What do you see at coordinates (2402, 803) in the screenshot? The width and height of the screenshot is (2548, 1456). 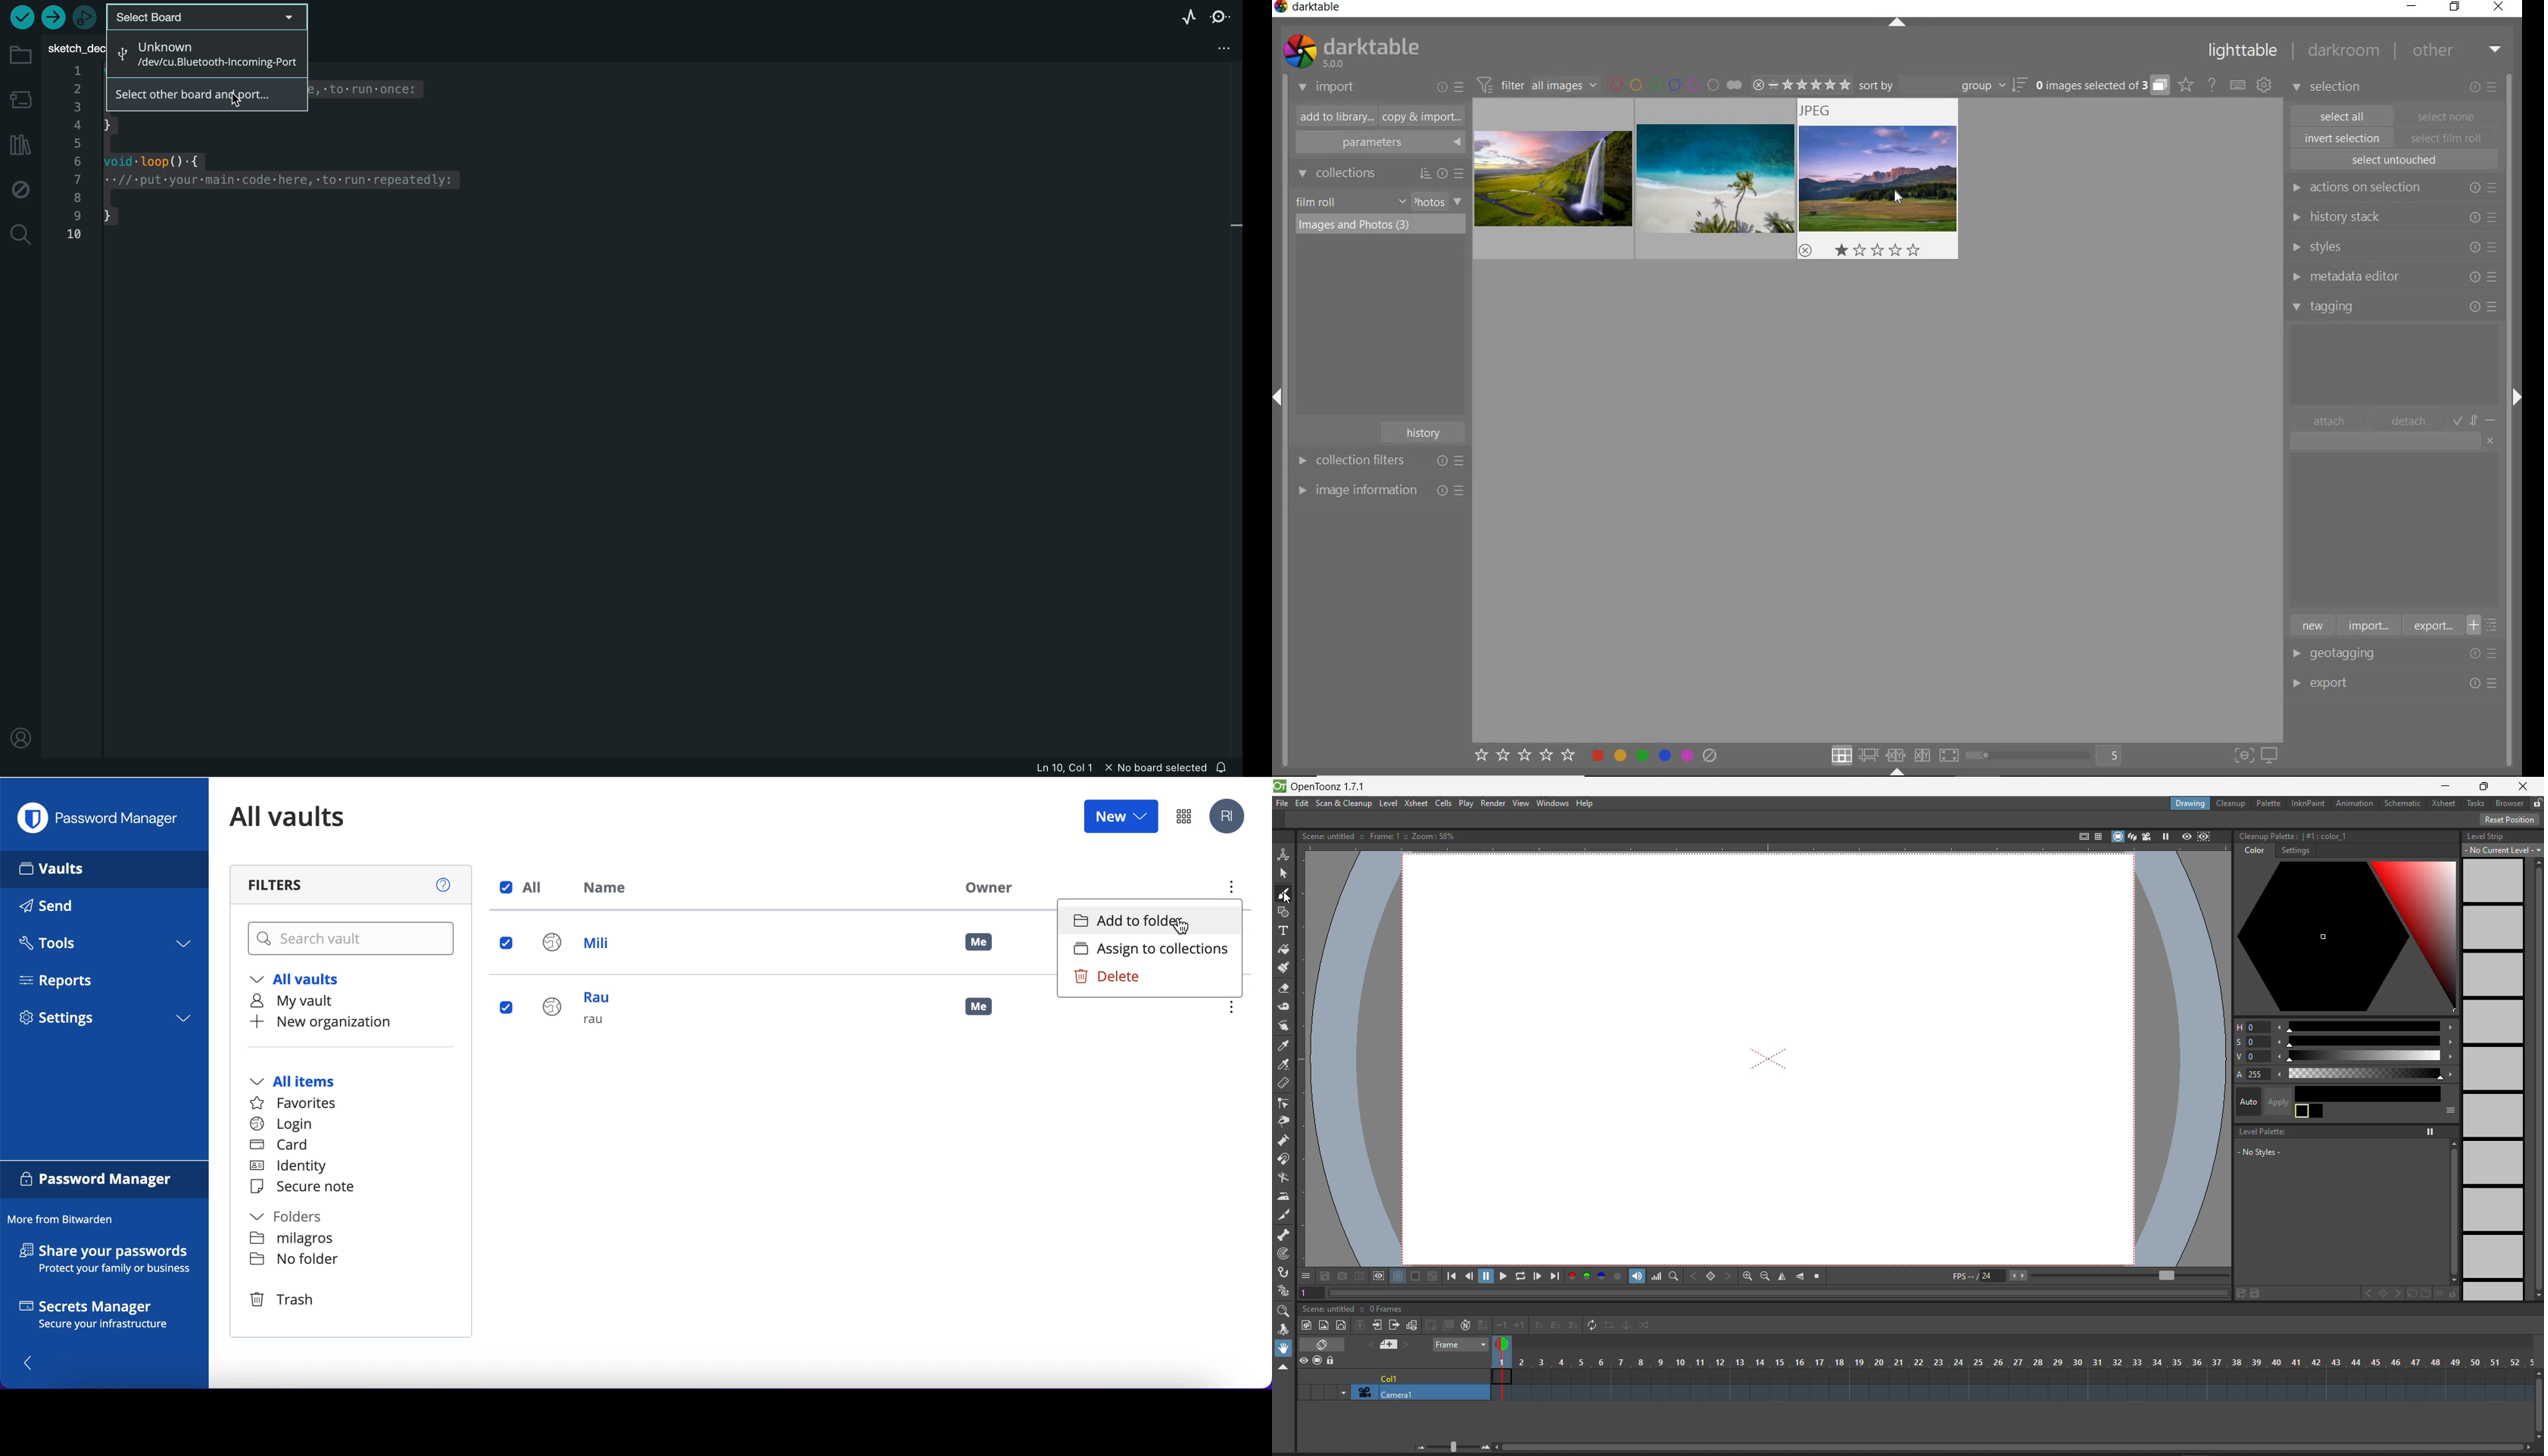 I see `schematic` at bounding box center [2402, 803].